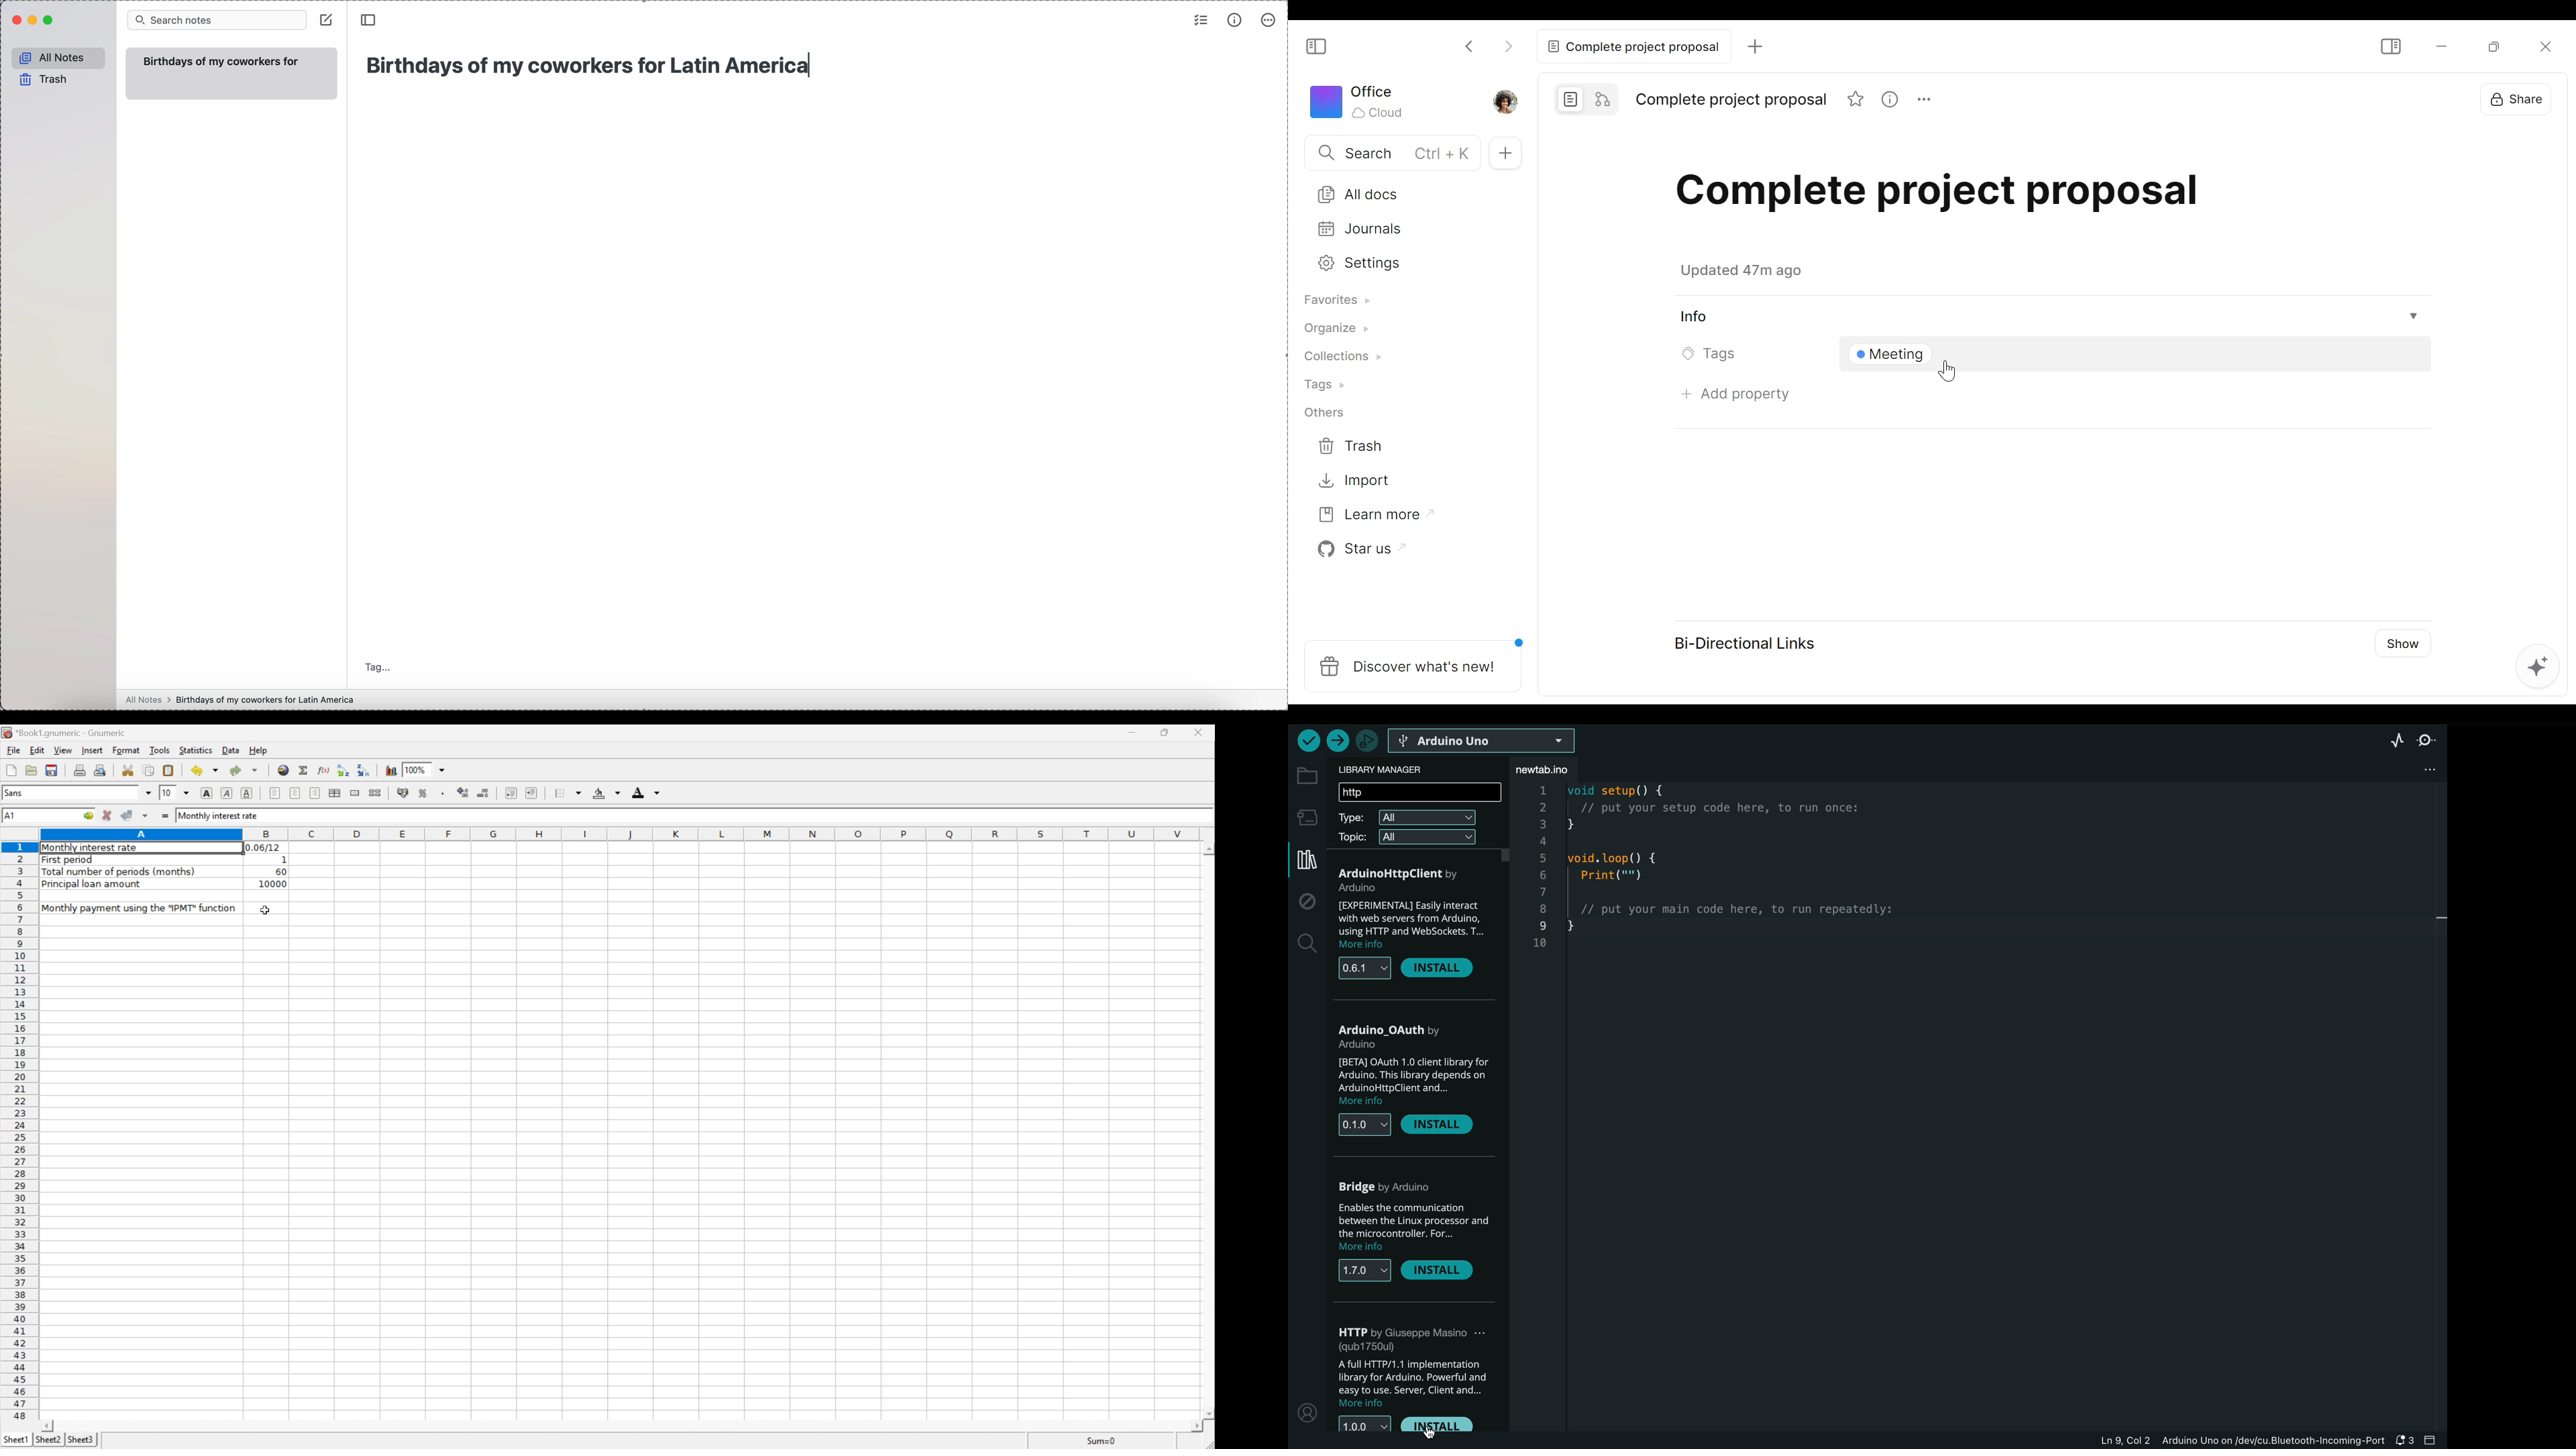 The width and height of the screenshot is (2576, 1456). Describe the element at coordinates (1339, 331) in the screenshot. I see `Organize` at that location.